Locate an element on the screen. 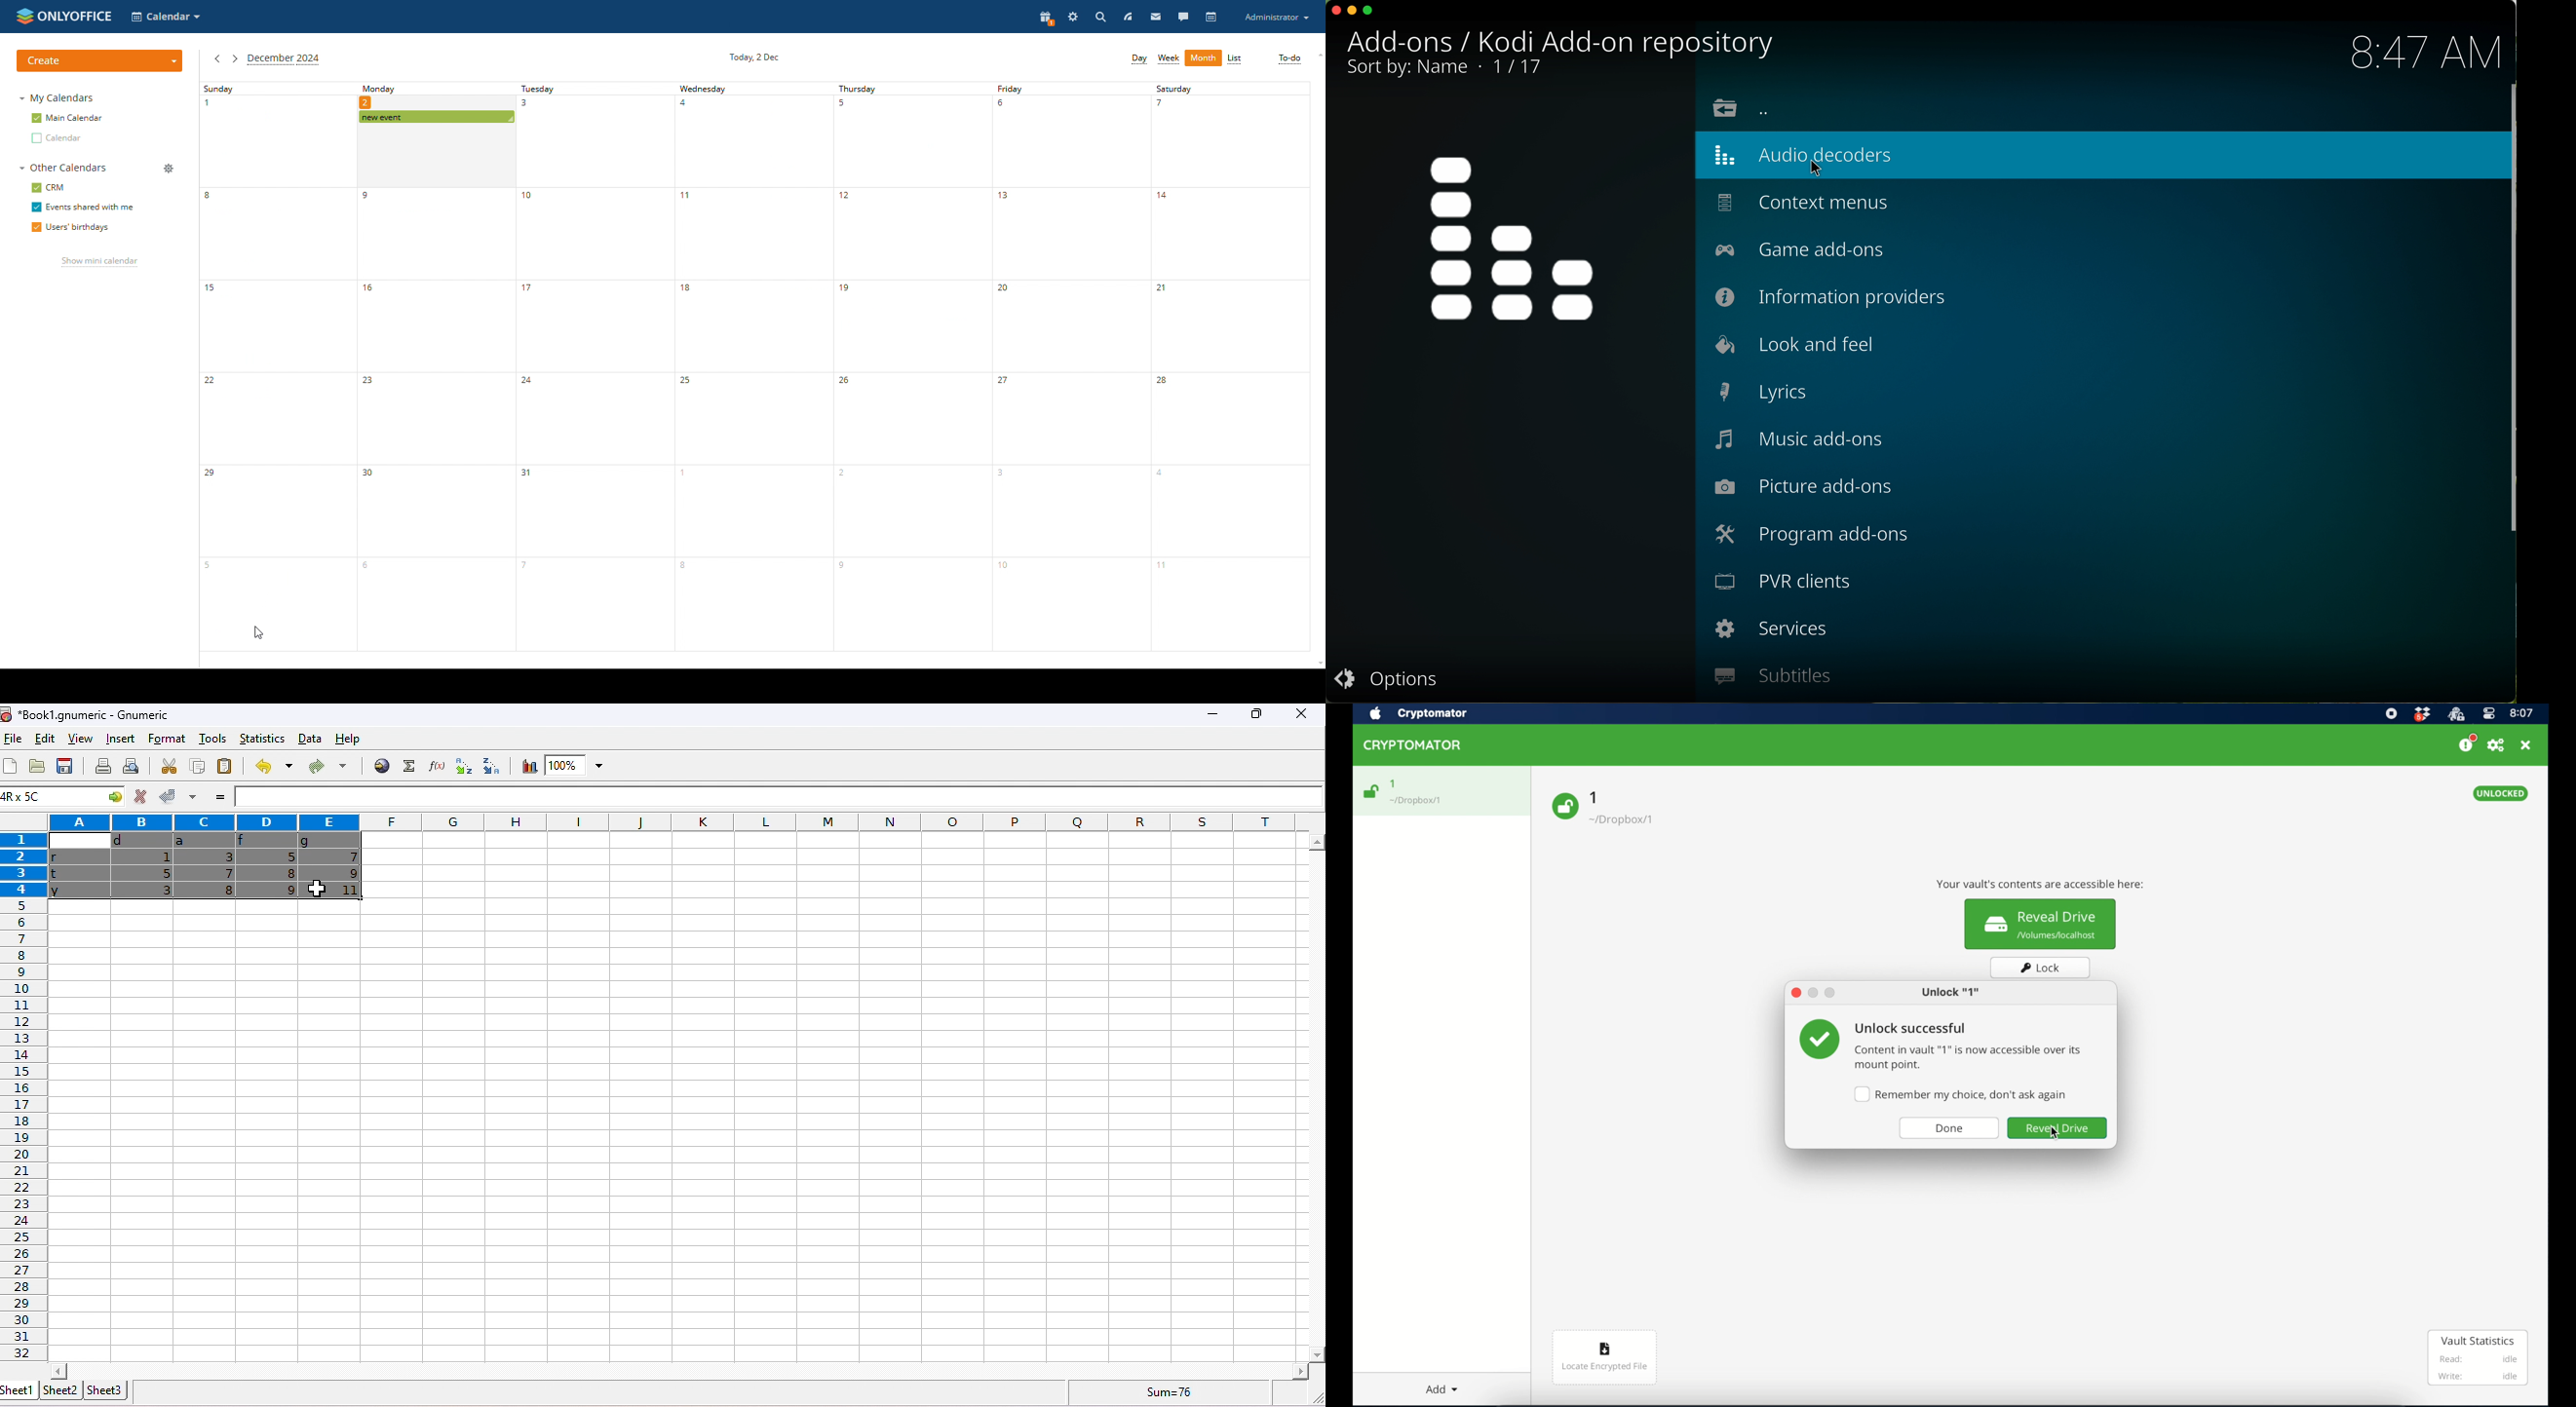 The width and height of the screenshot is (2576, 1428). cell functions is located at coordinates (106, 798).